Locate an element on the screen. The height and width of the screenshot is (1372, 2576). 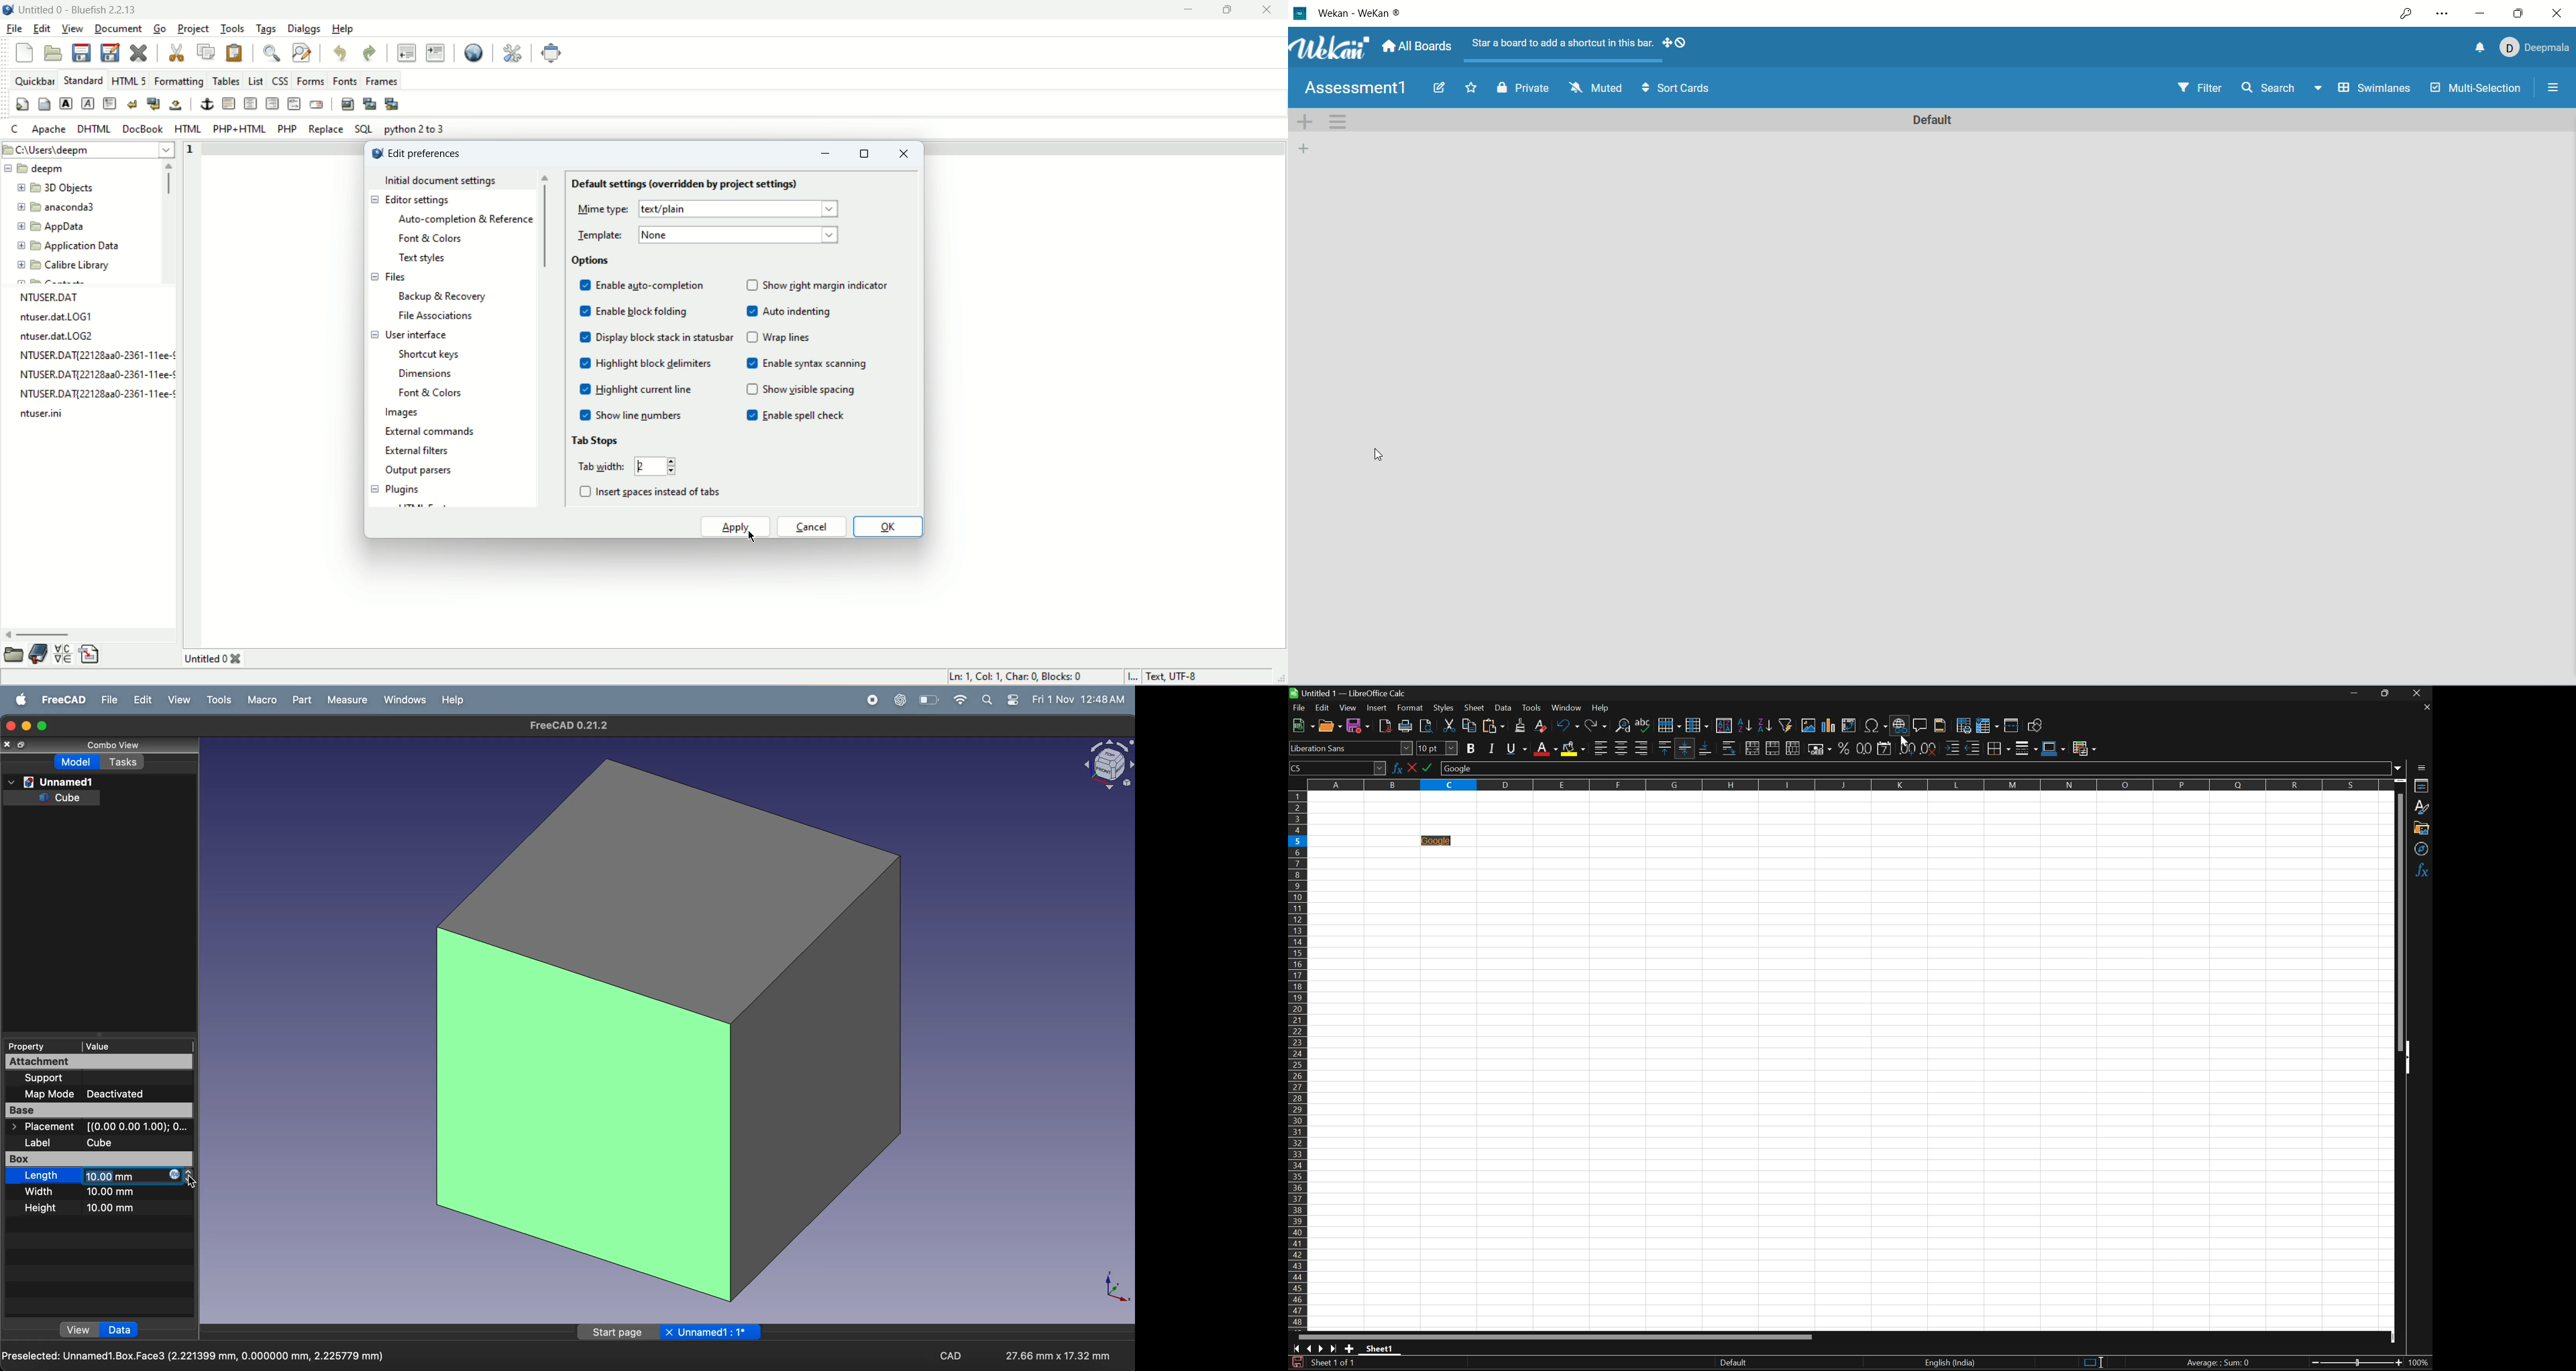
Data is located at coordinates (1505, 708).